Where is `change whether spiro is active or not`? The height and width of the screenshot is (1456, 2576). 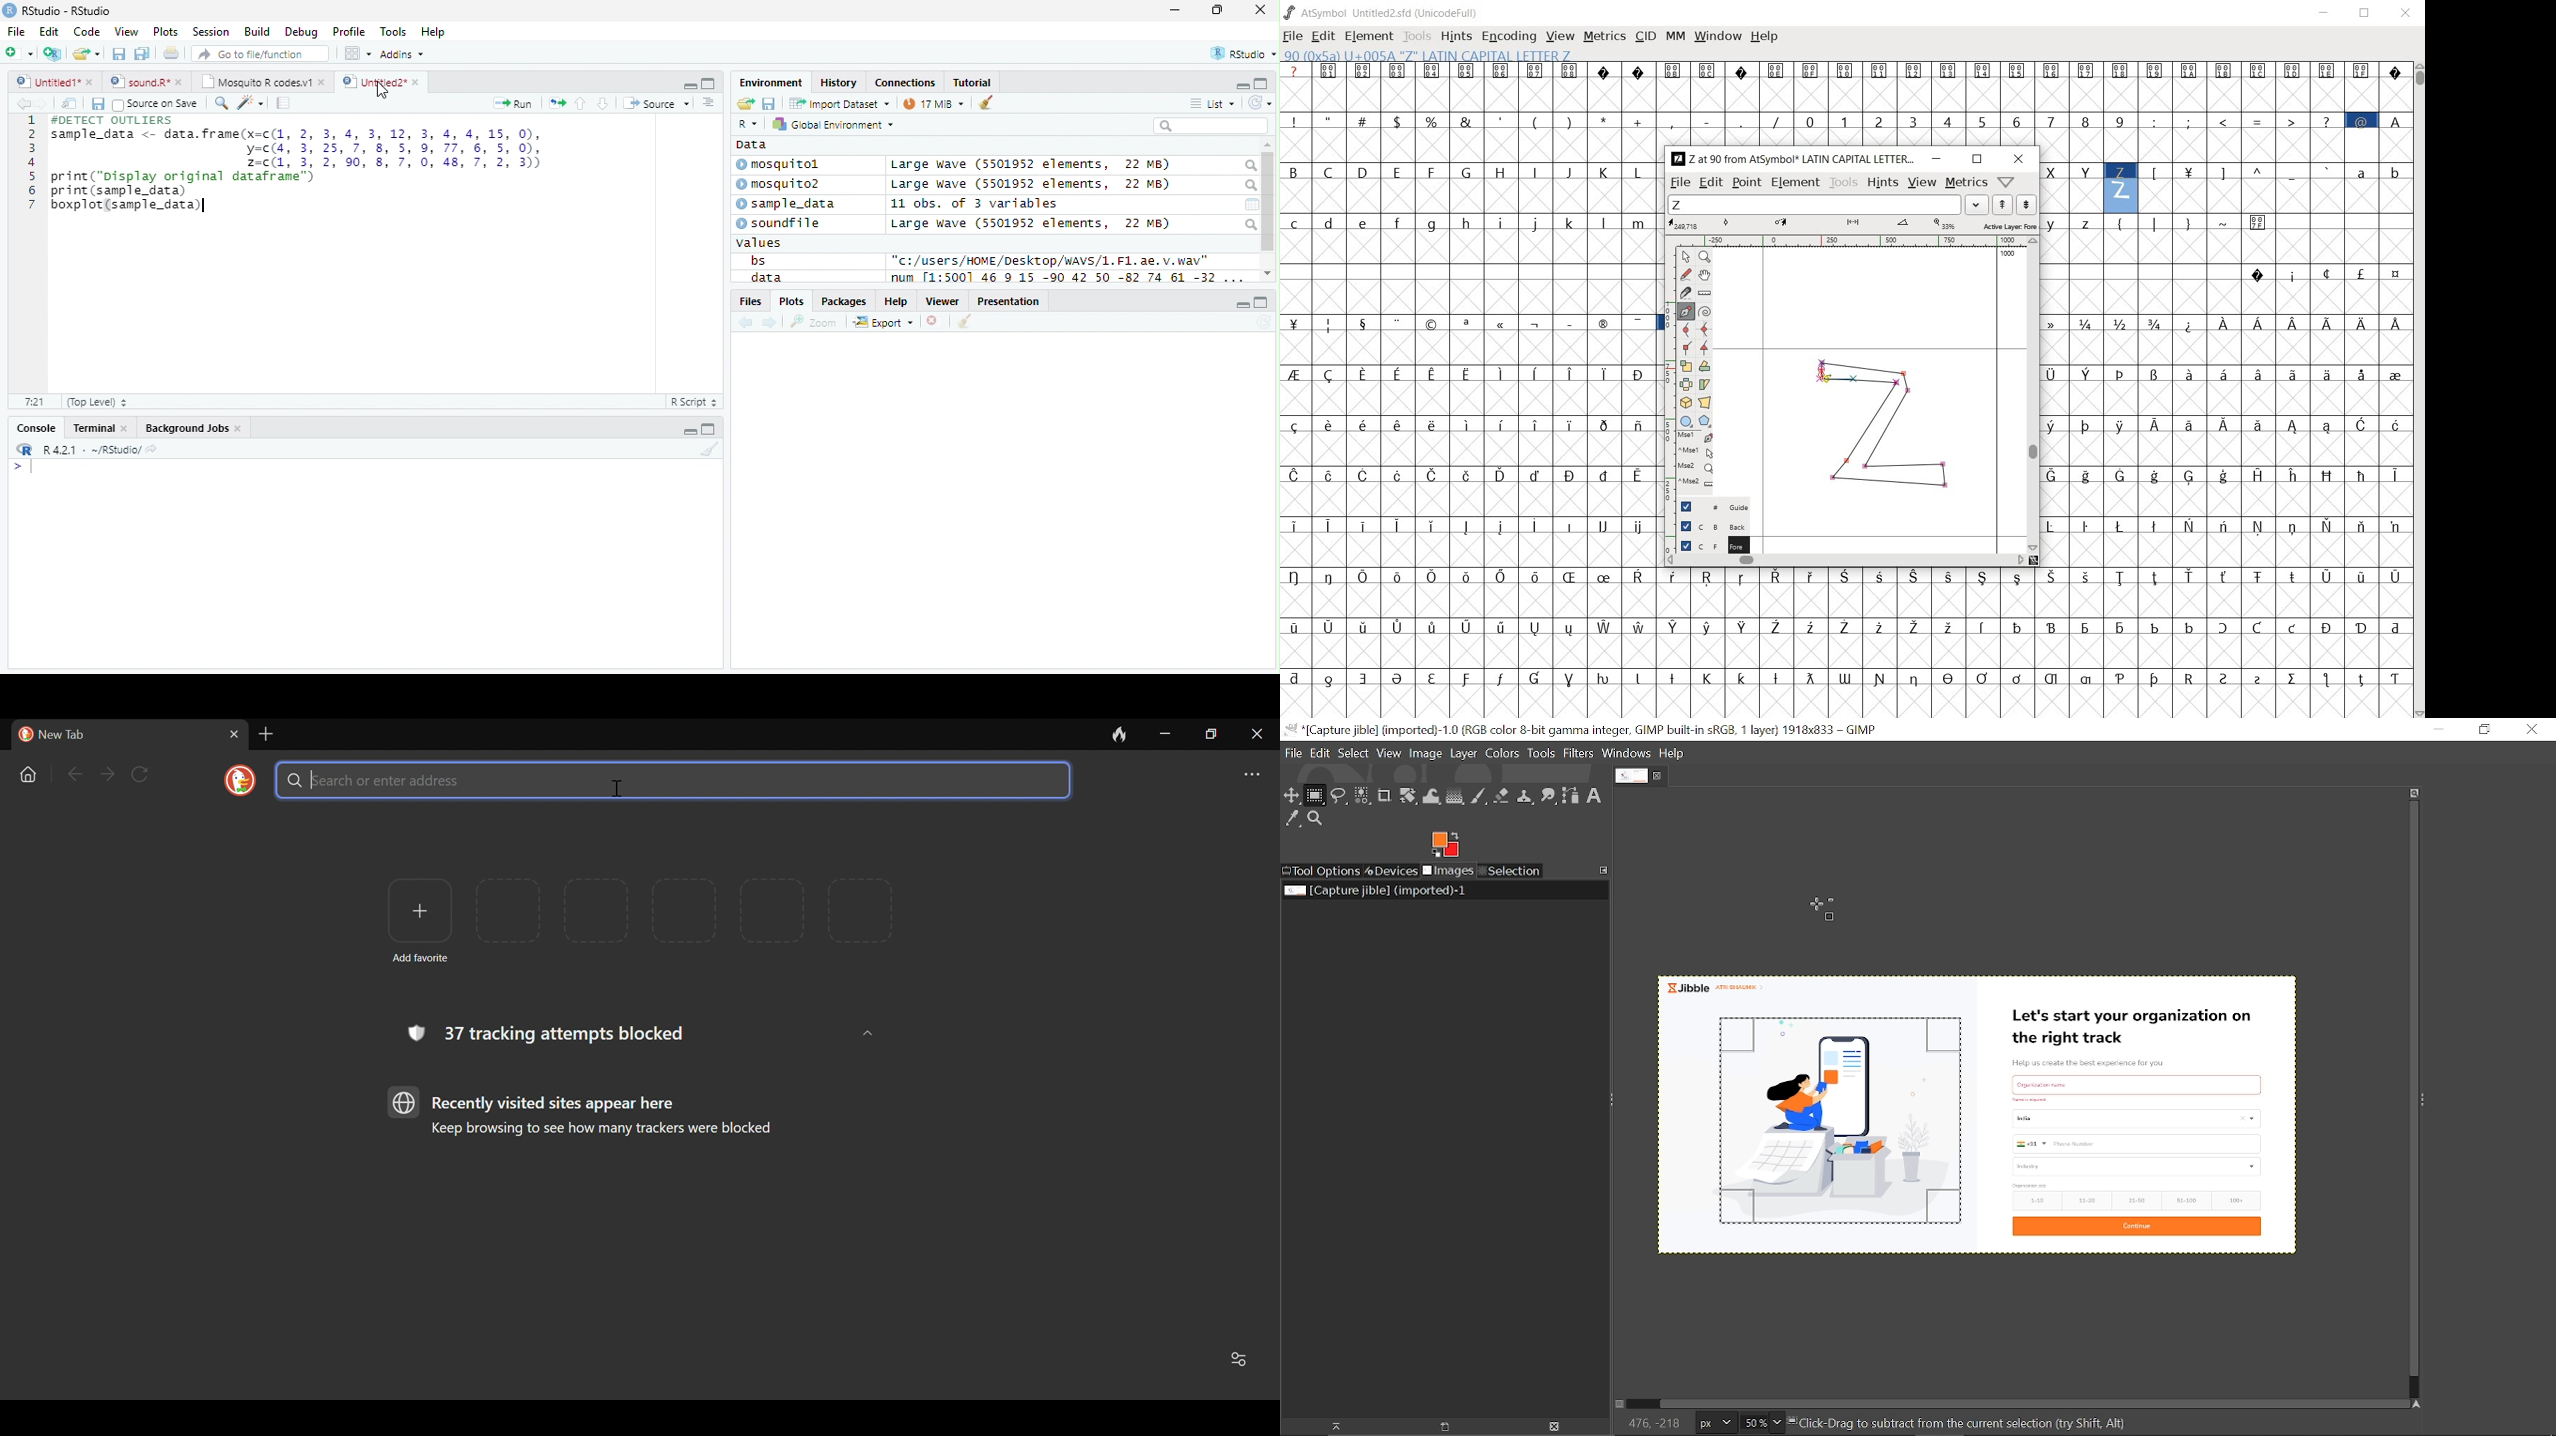
change whether spiro is active or not is located at coordinates (1704, 311).